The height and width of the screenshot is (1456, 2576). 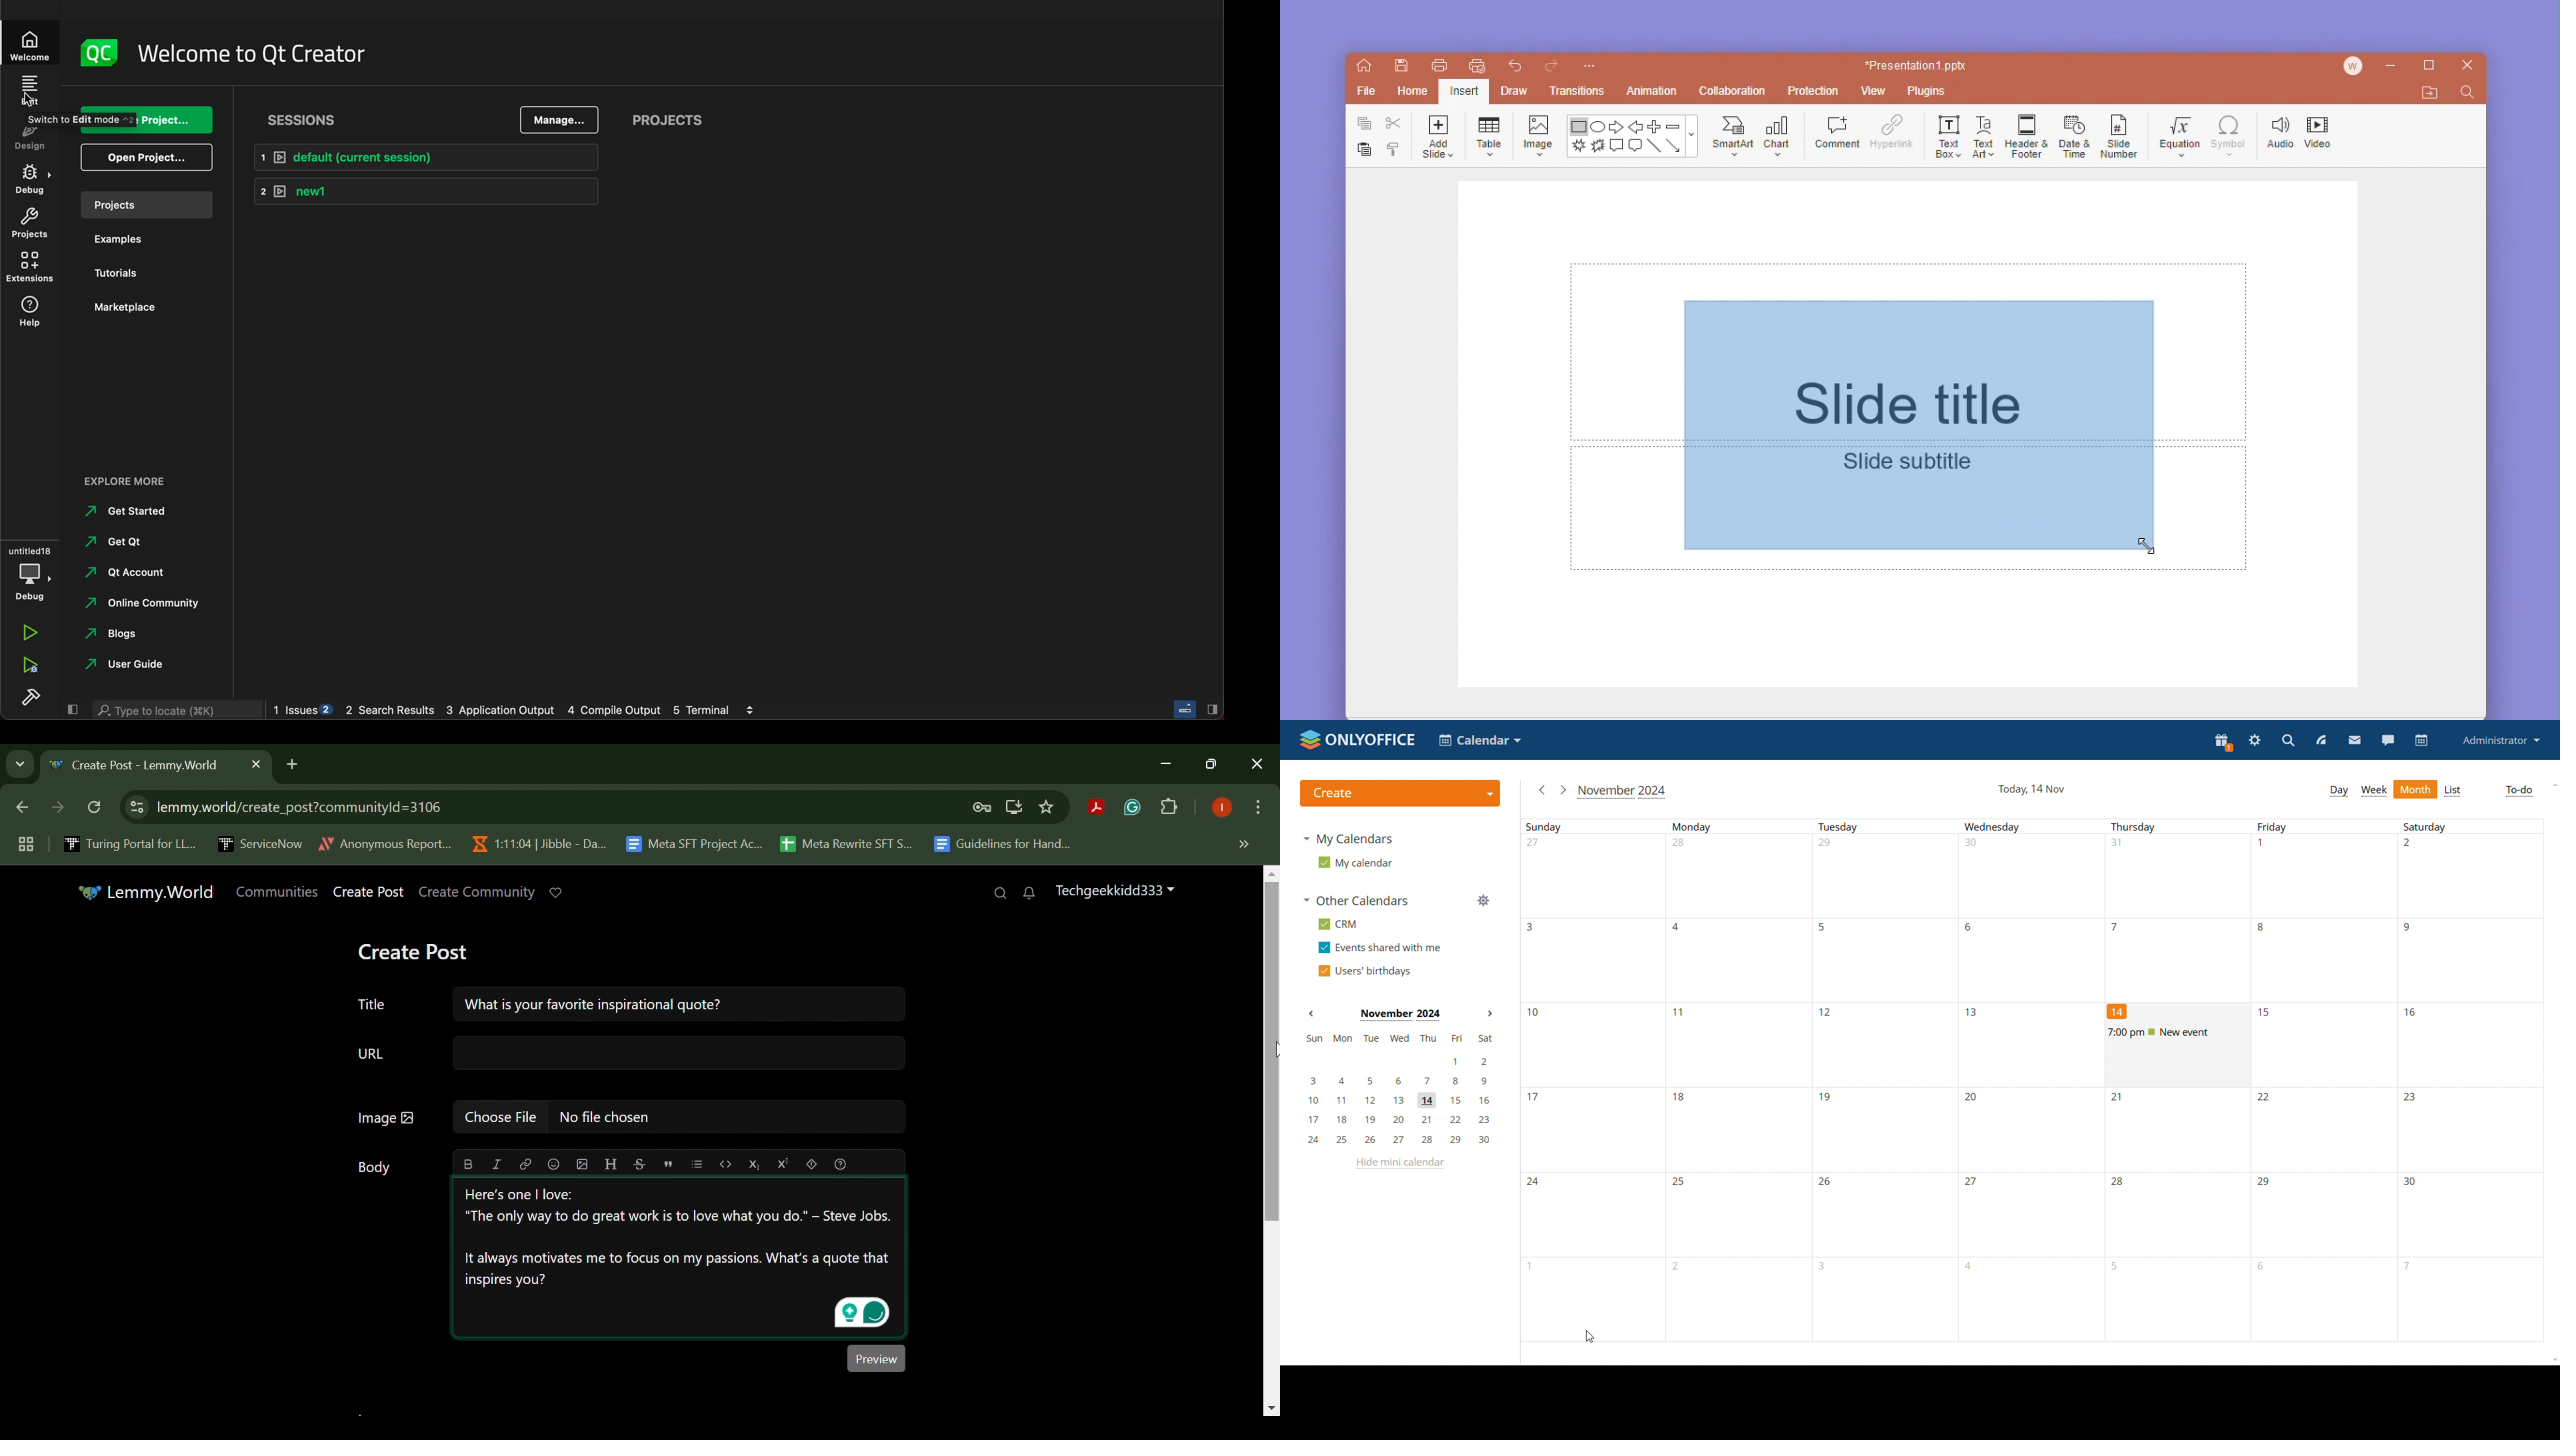 I want to click on Site Password Data Saved, so click(x=982, y=808).